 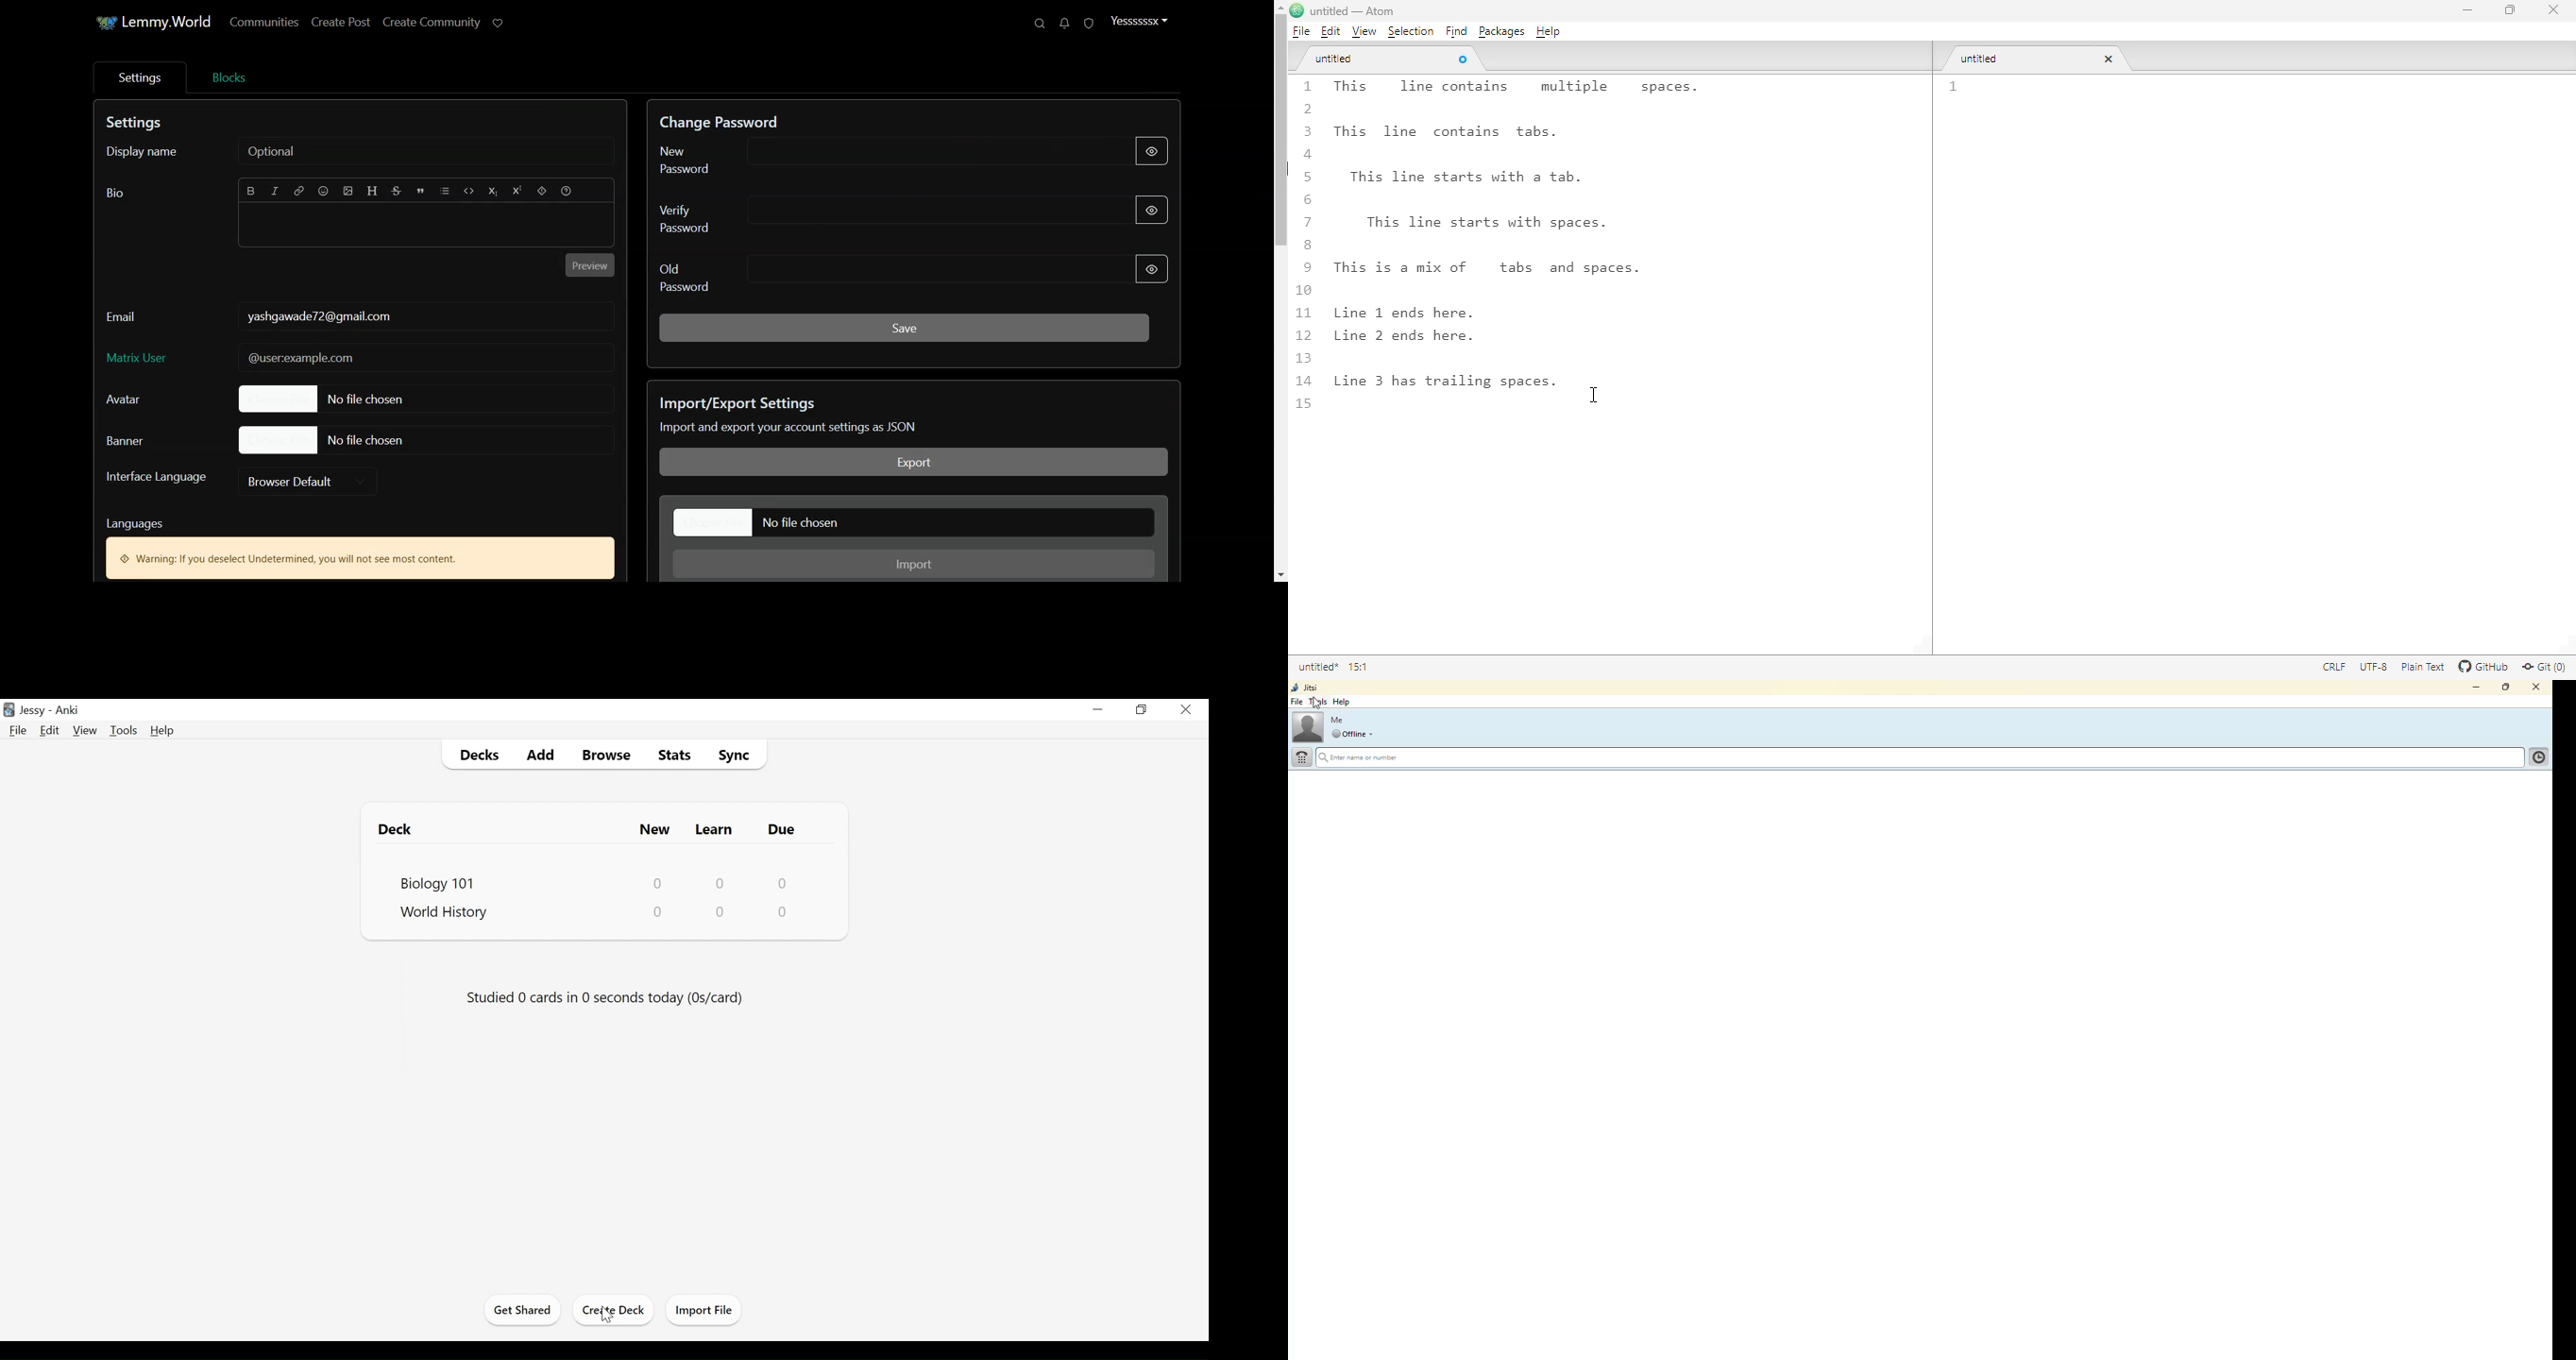 I want to click on Bold, so click(x=251, y=191).